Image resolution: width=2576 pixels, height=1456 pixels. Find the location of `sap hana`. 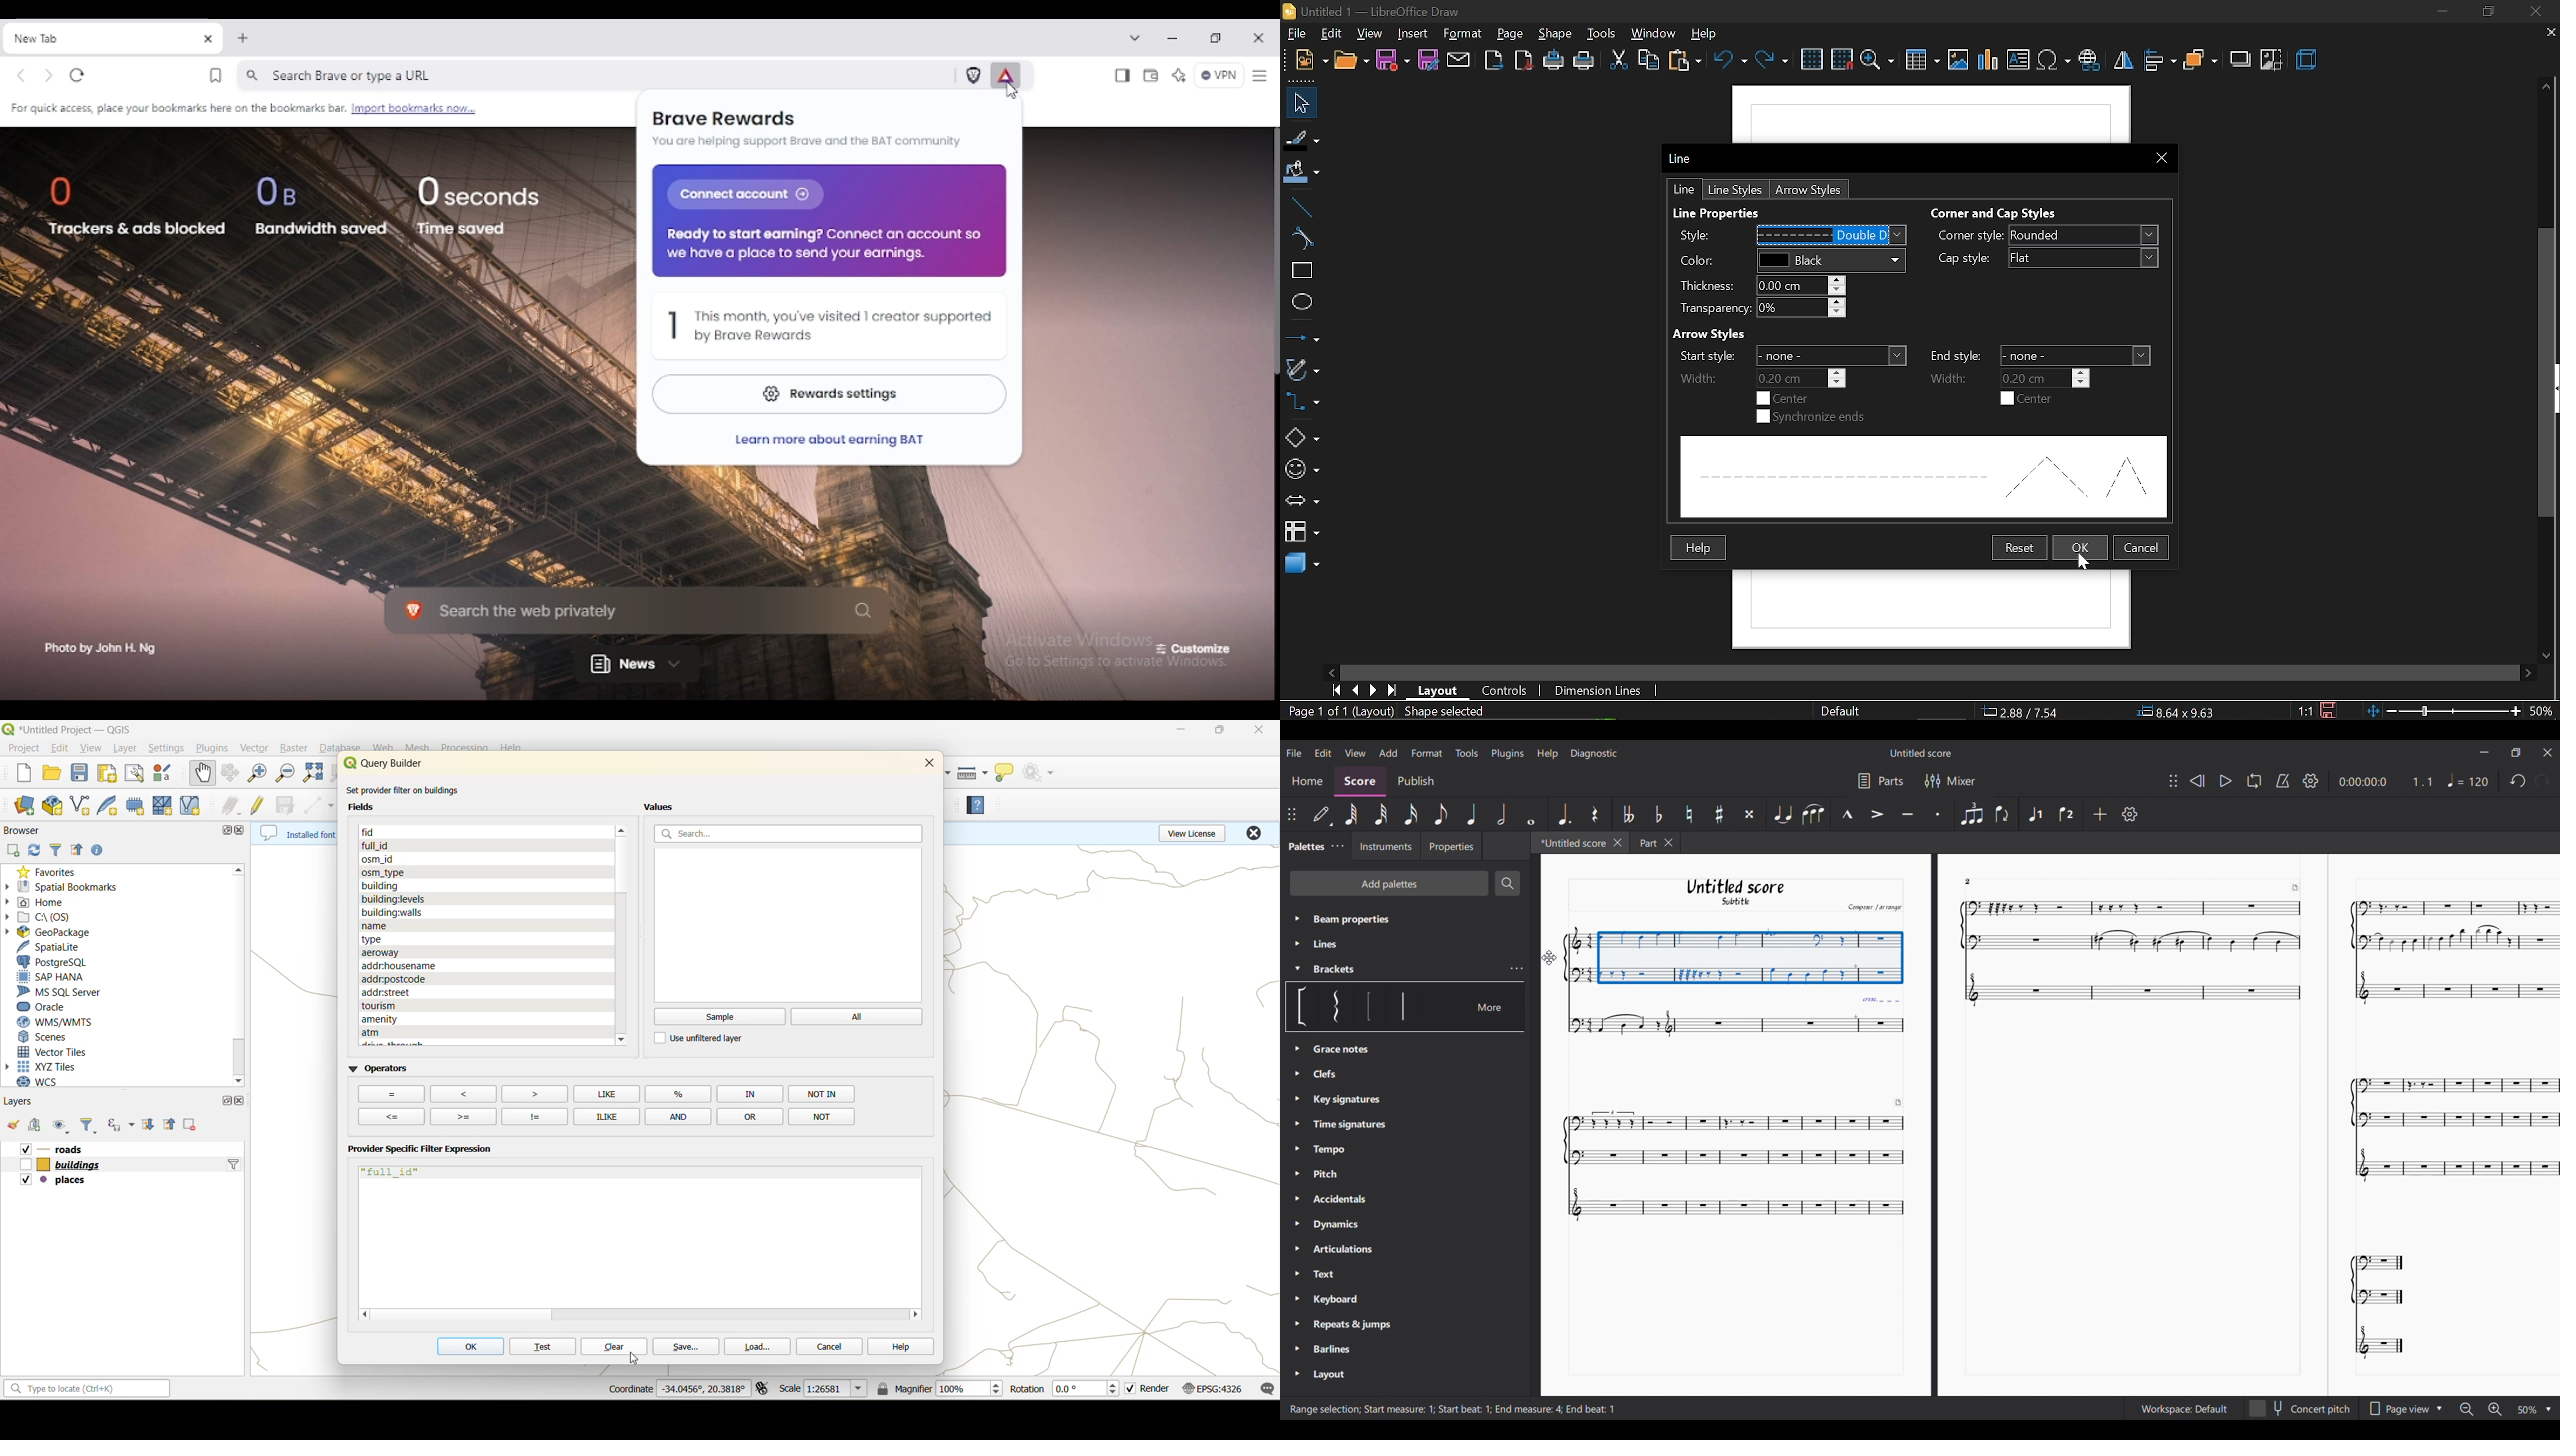

sap hana is located at coordinates (57, 977).